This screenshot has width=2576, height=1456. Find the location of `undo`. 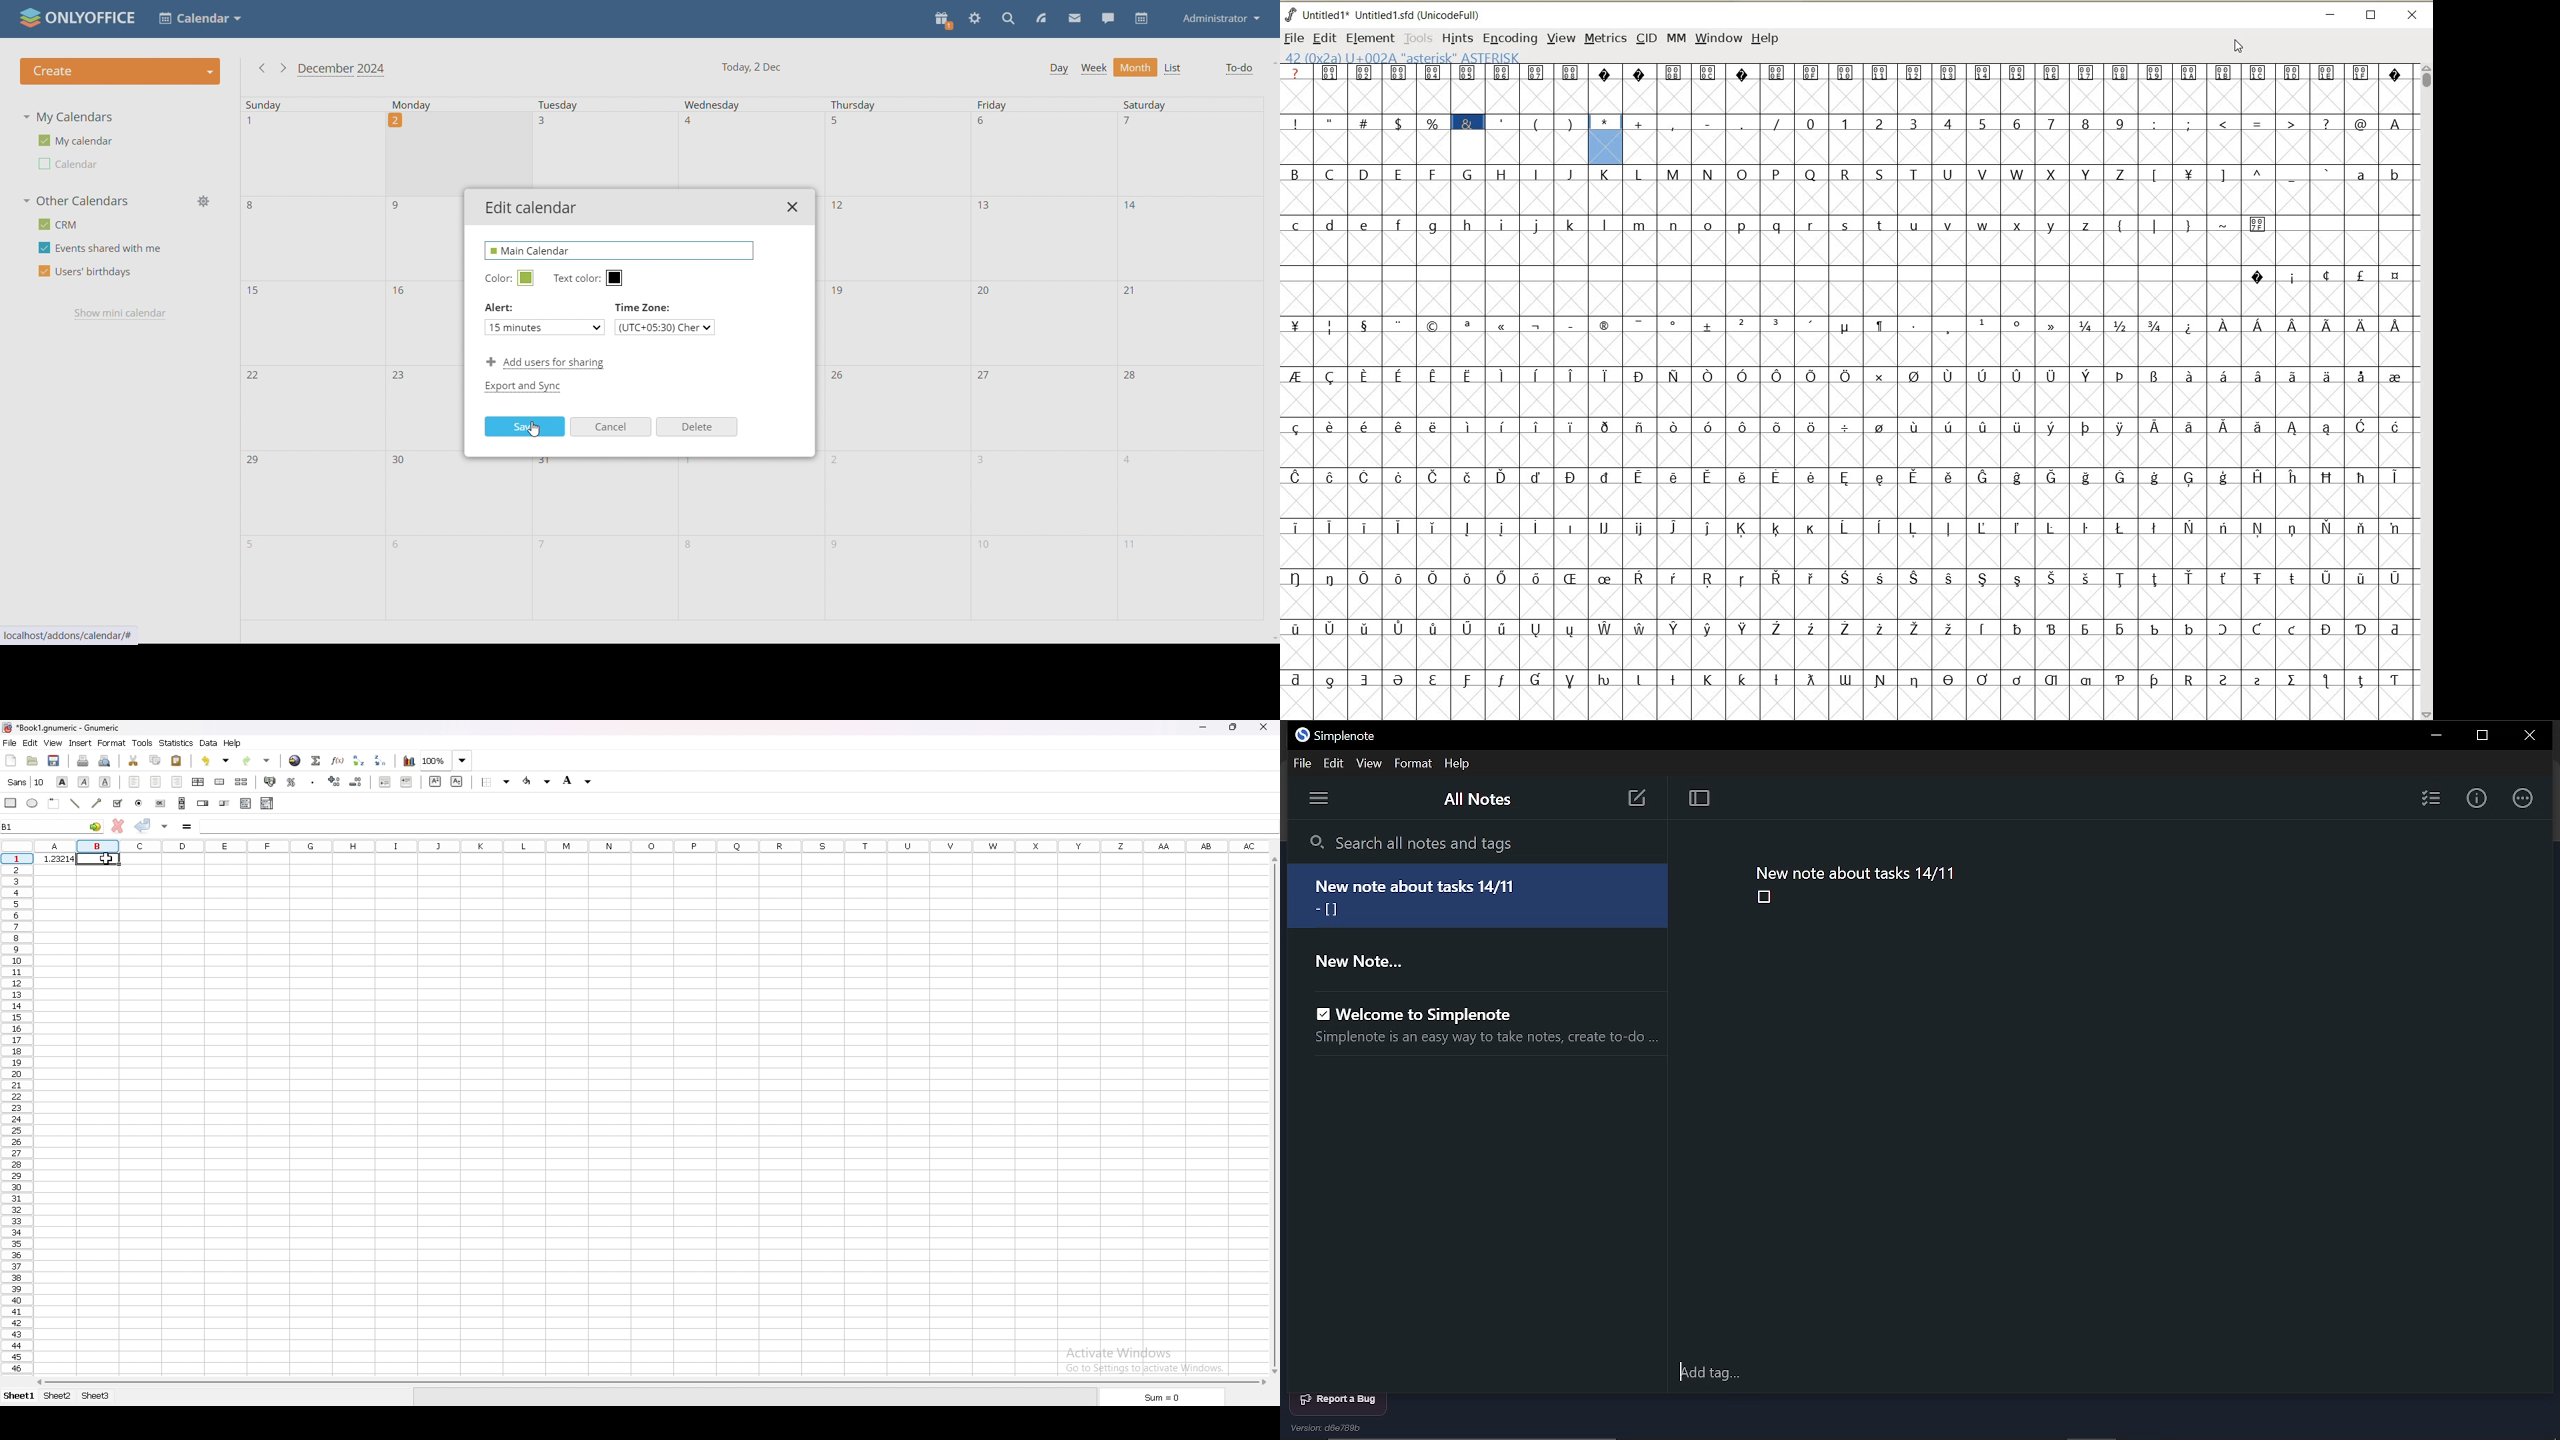

undo is located at coordinates (215, 761).